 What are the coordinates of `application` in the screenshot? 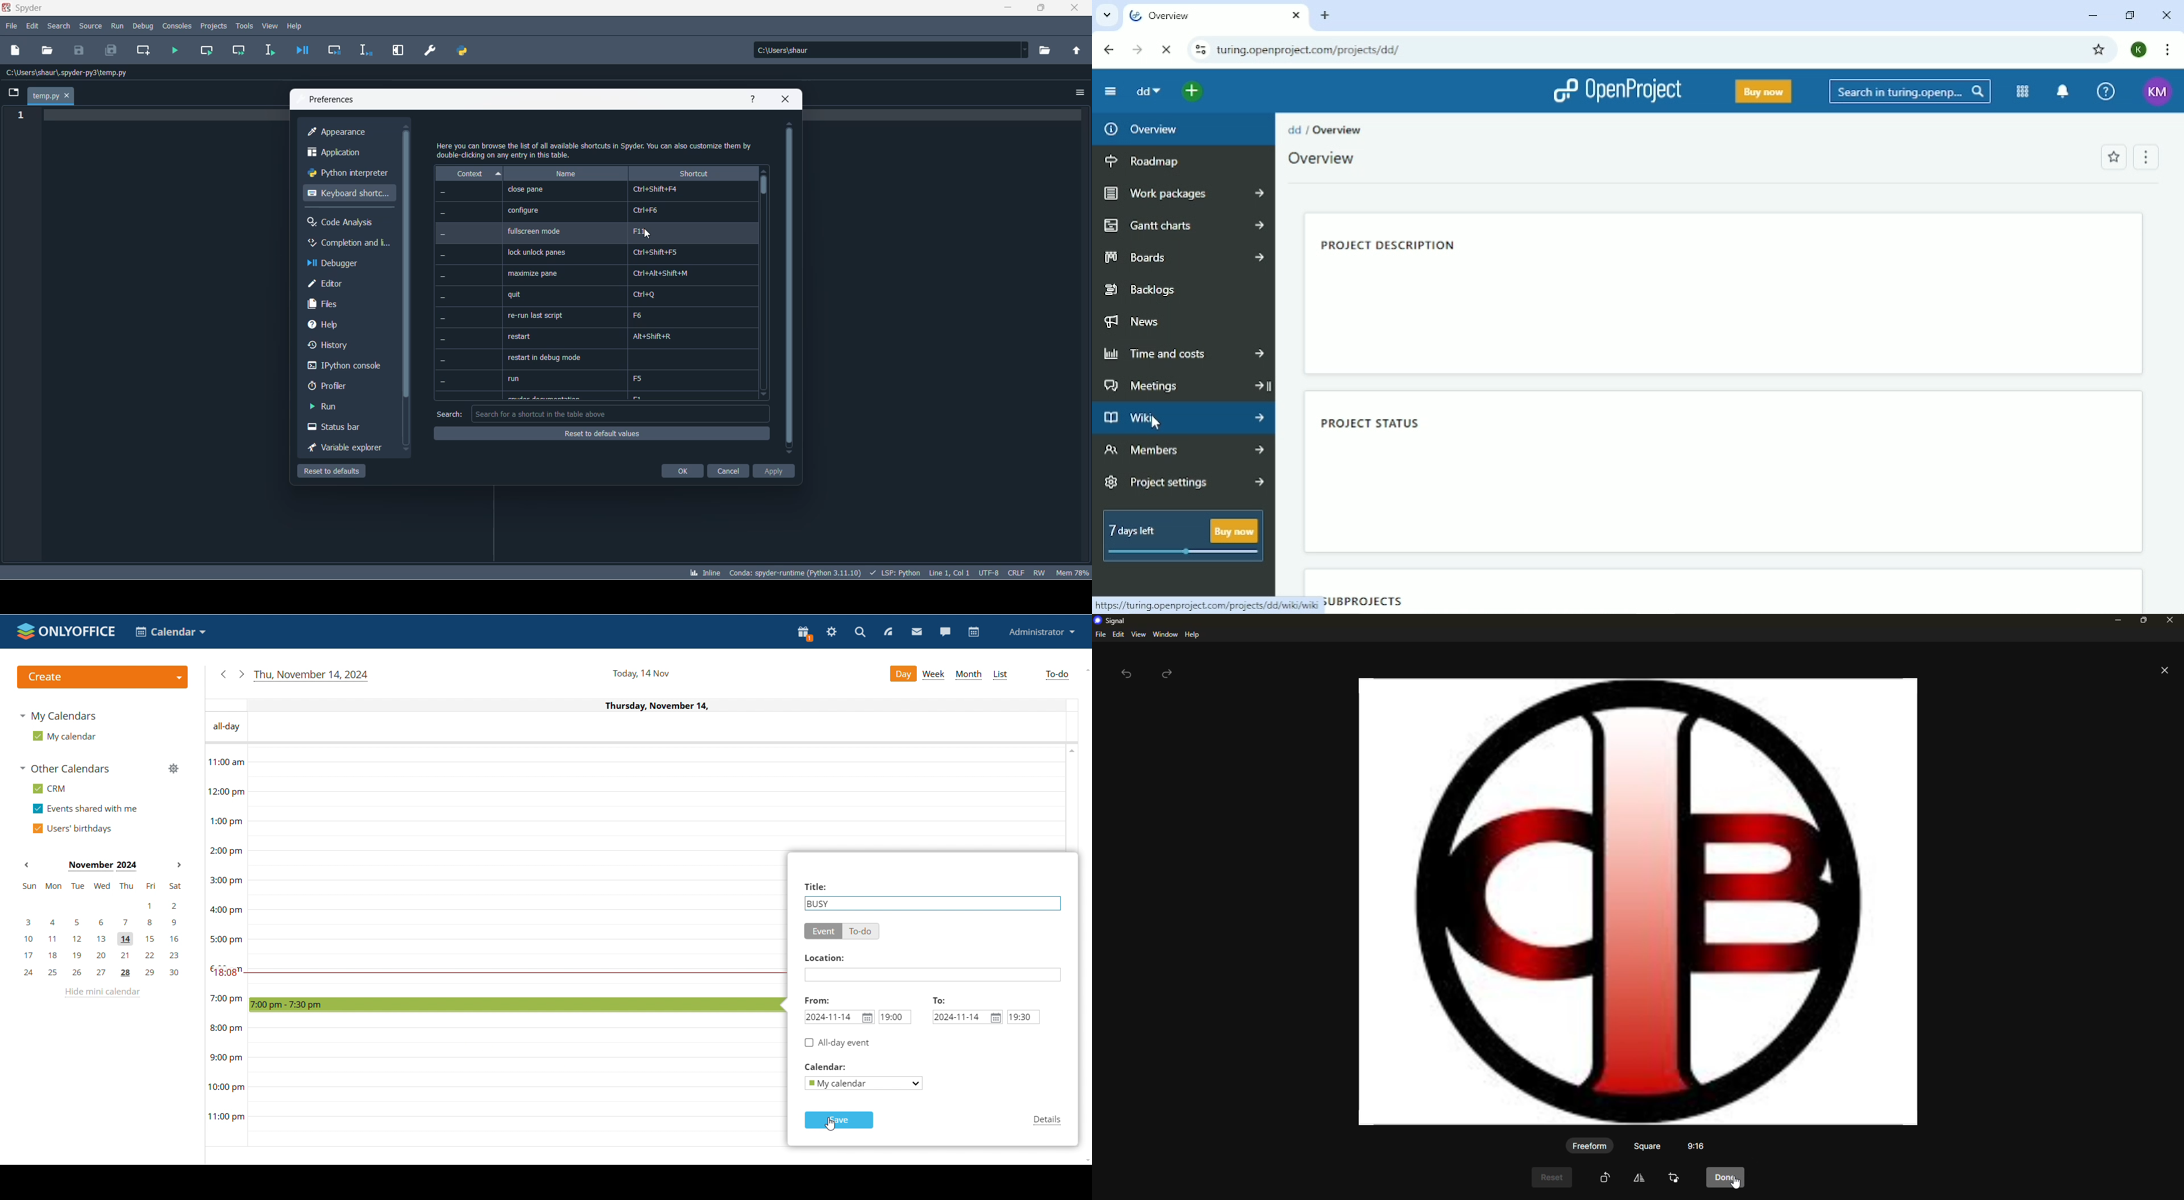 It's located at (347, 154).